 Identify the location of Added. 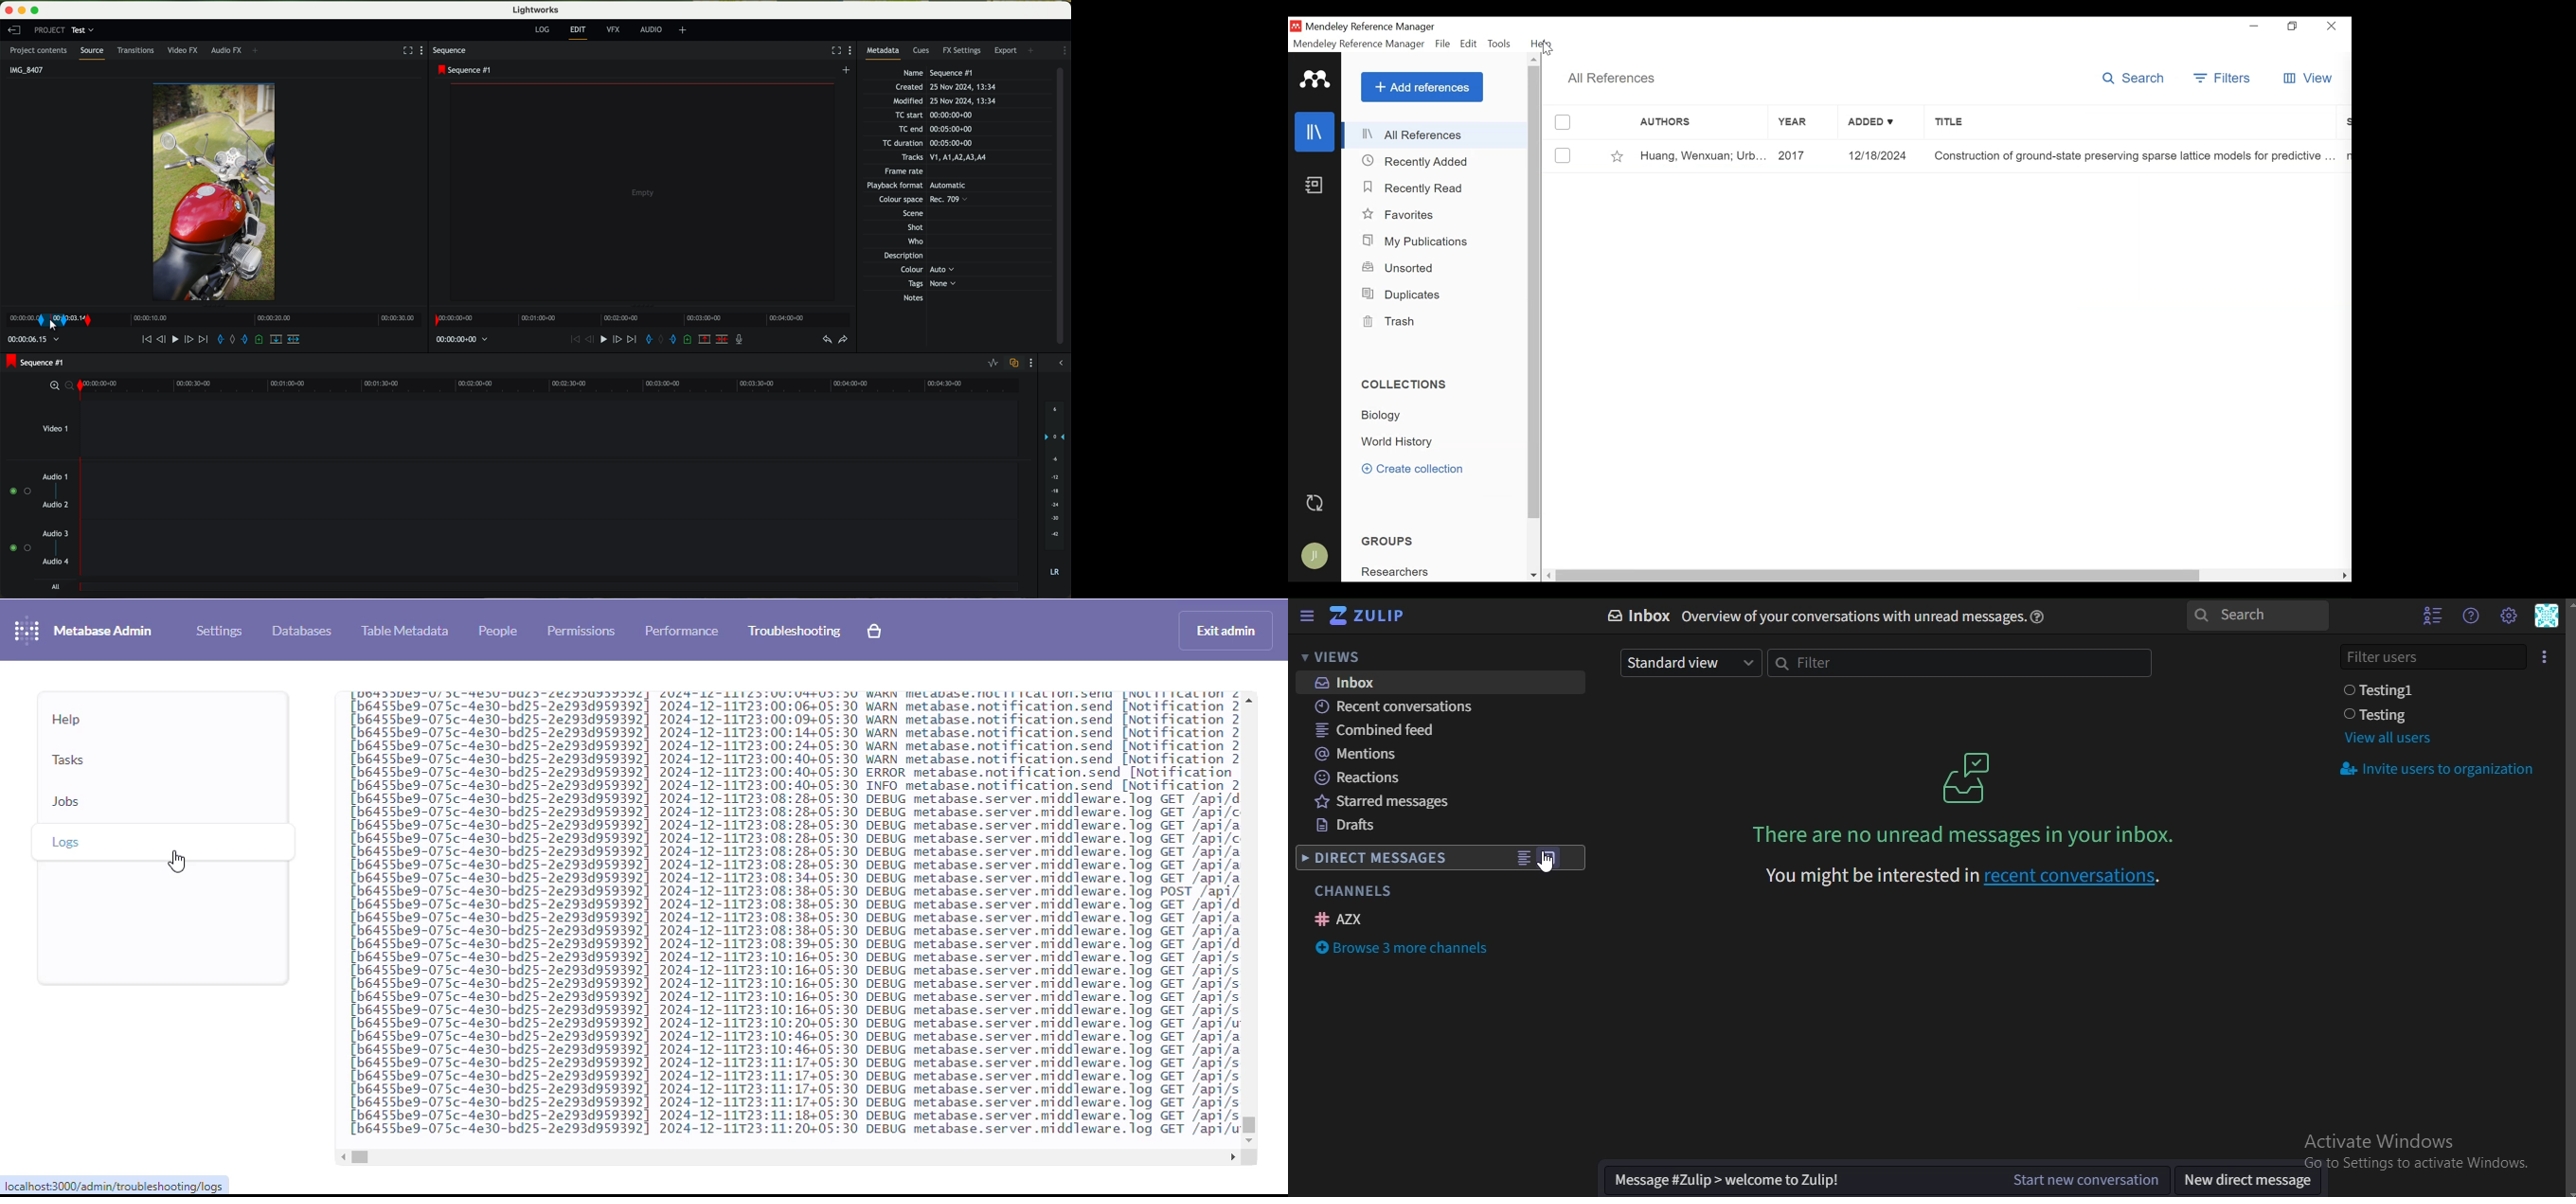
(1882, 124).